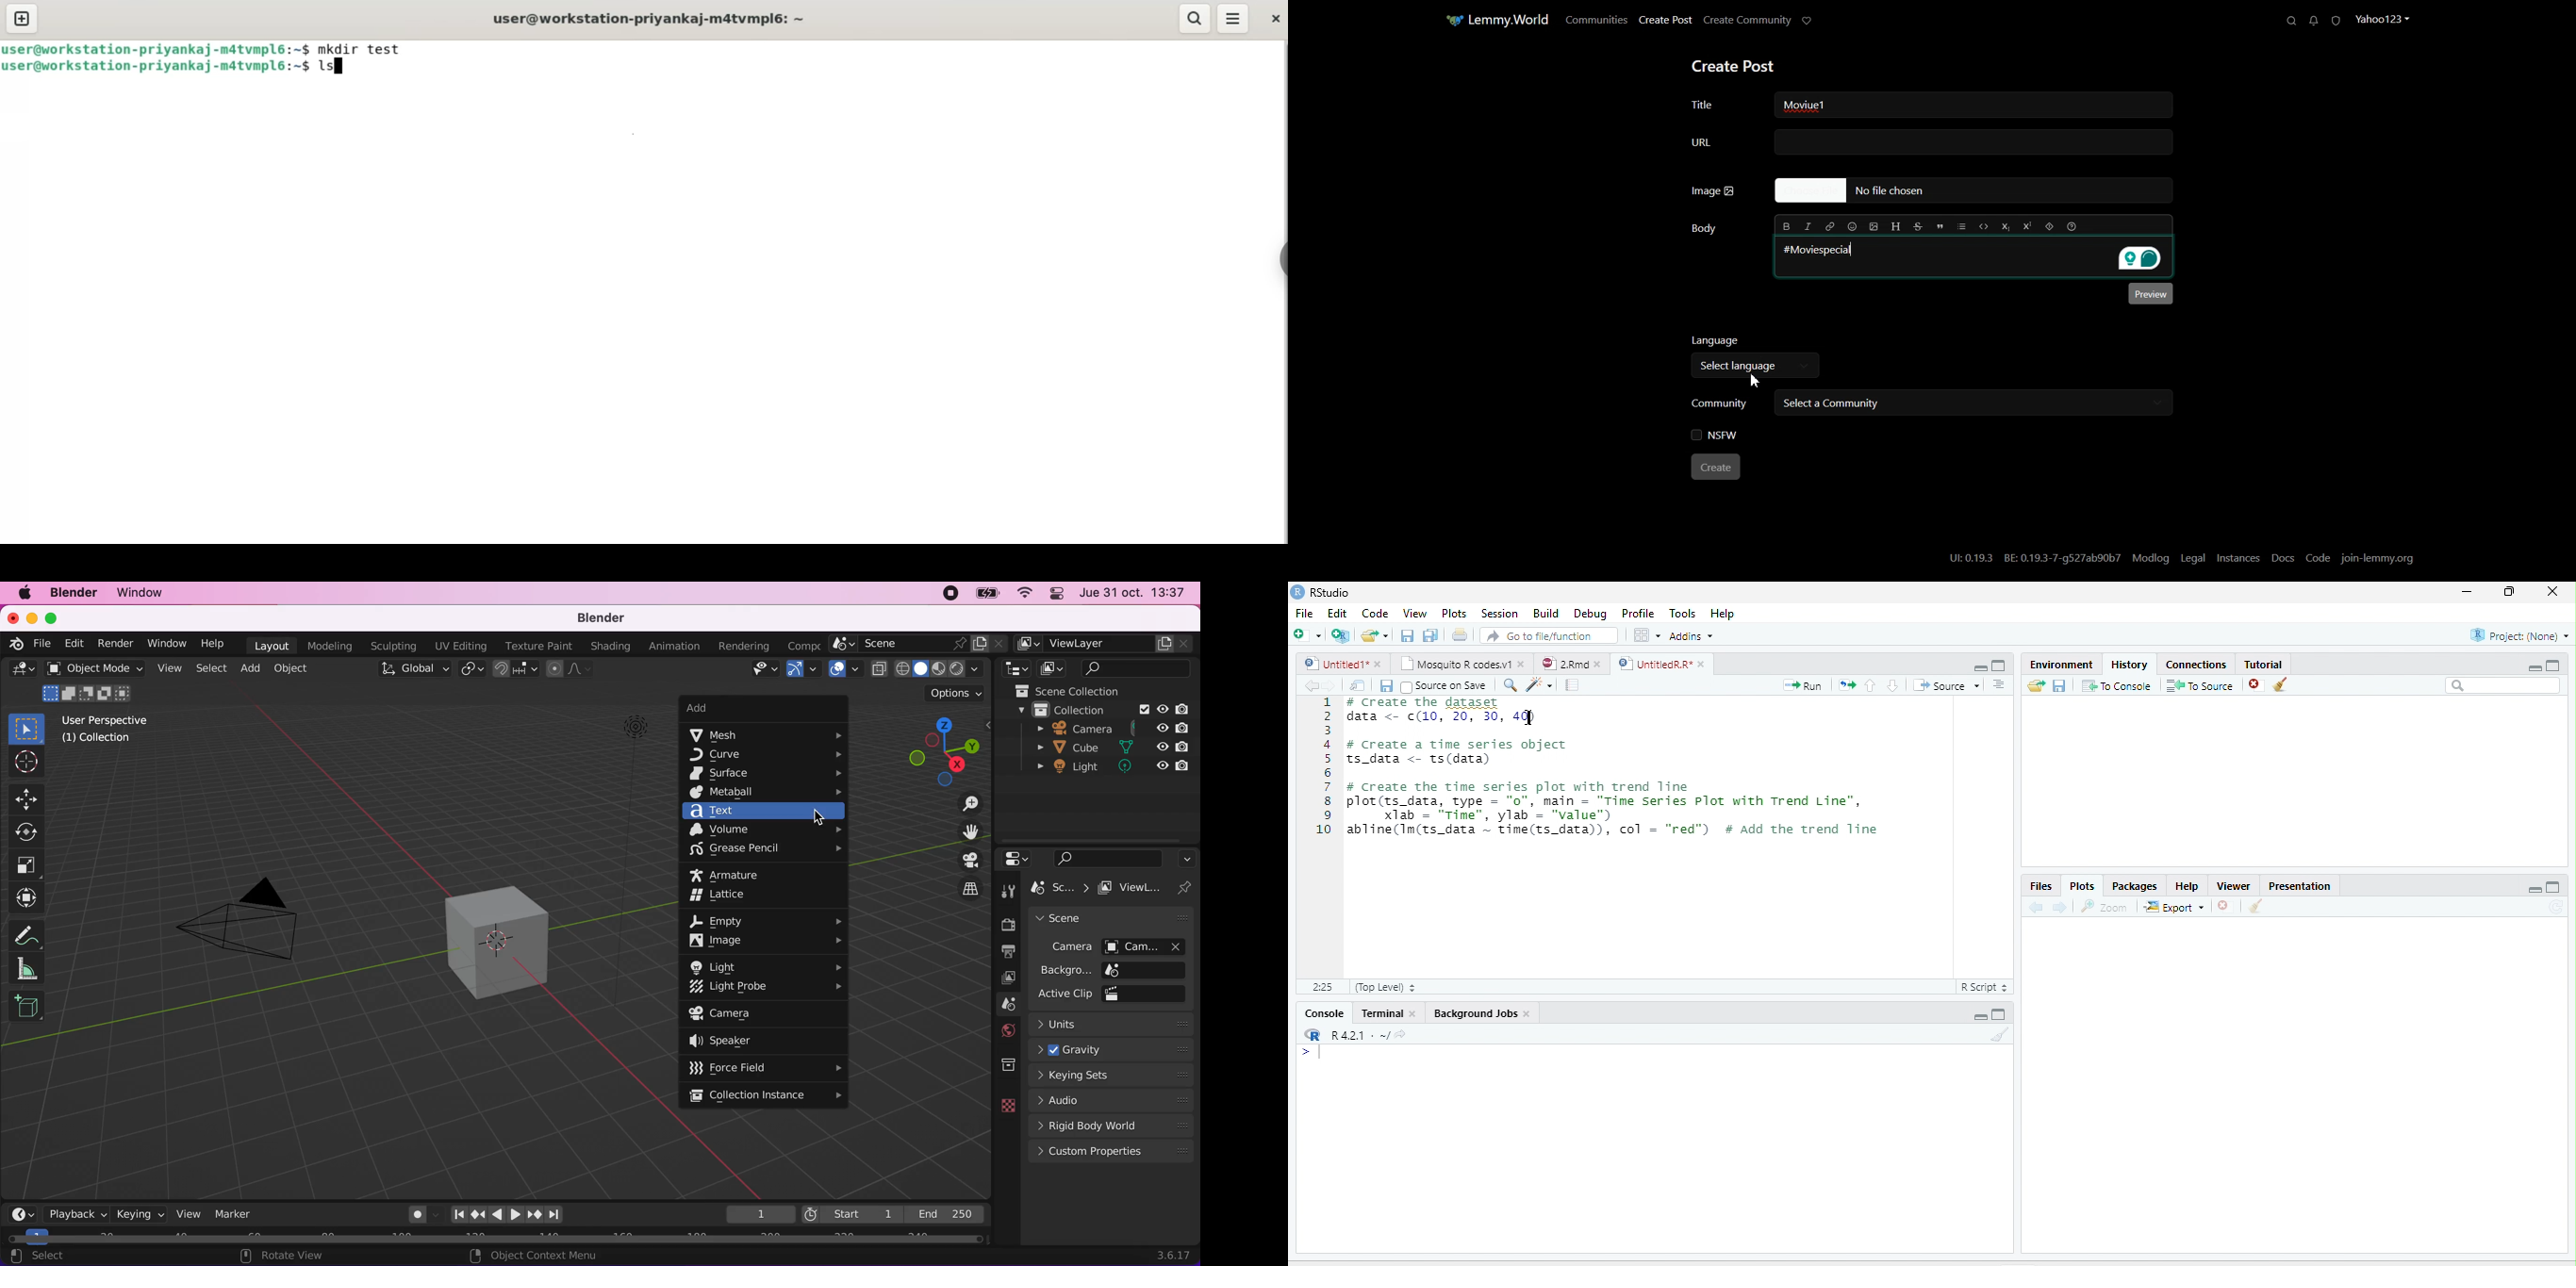 This screenshot has height=1288, width=2576. What do you see at coordinates (1598, 664) in the screenshot?
I see `close` at bounding box center [1598, 664].